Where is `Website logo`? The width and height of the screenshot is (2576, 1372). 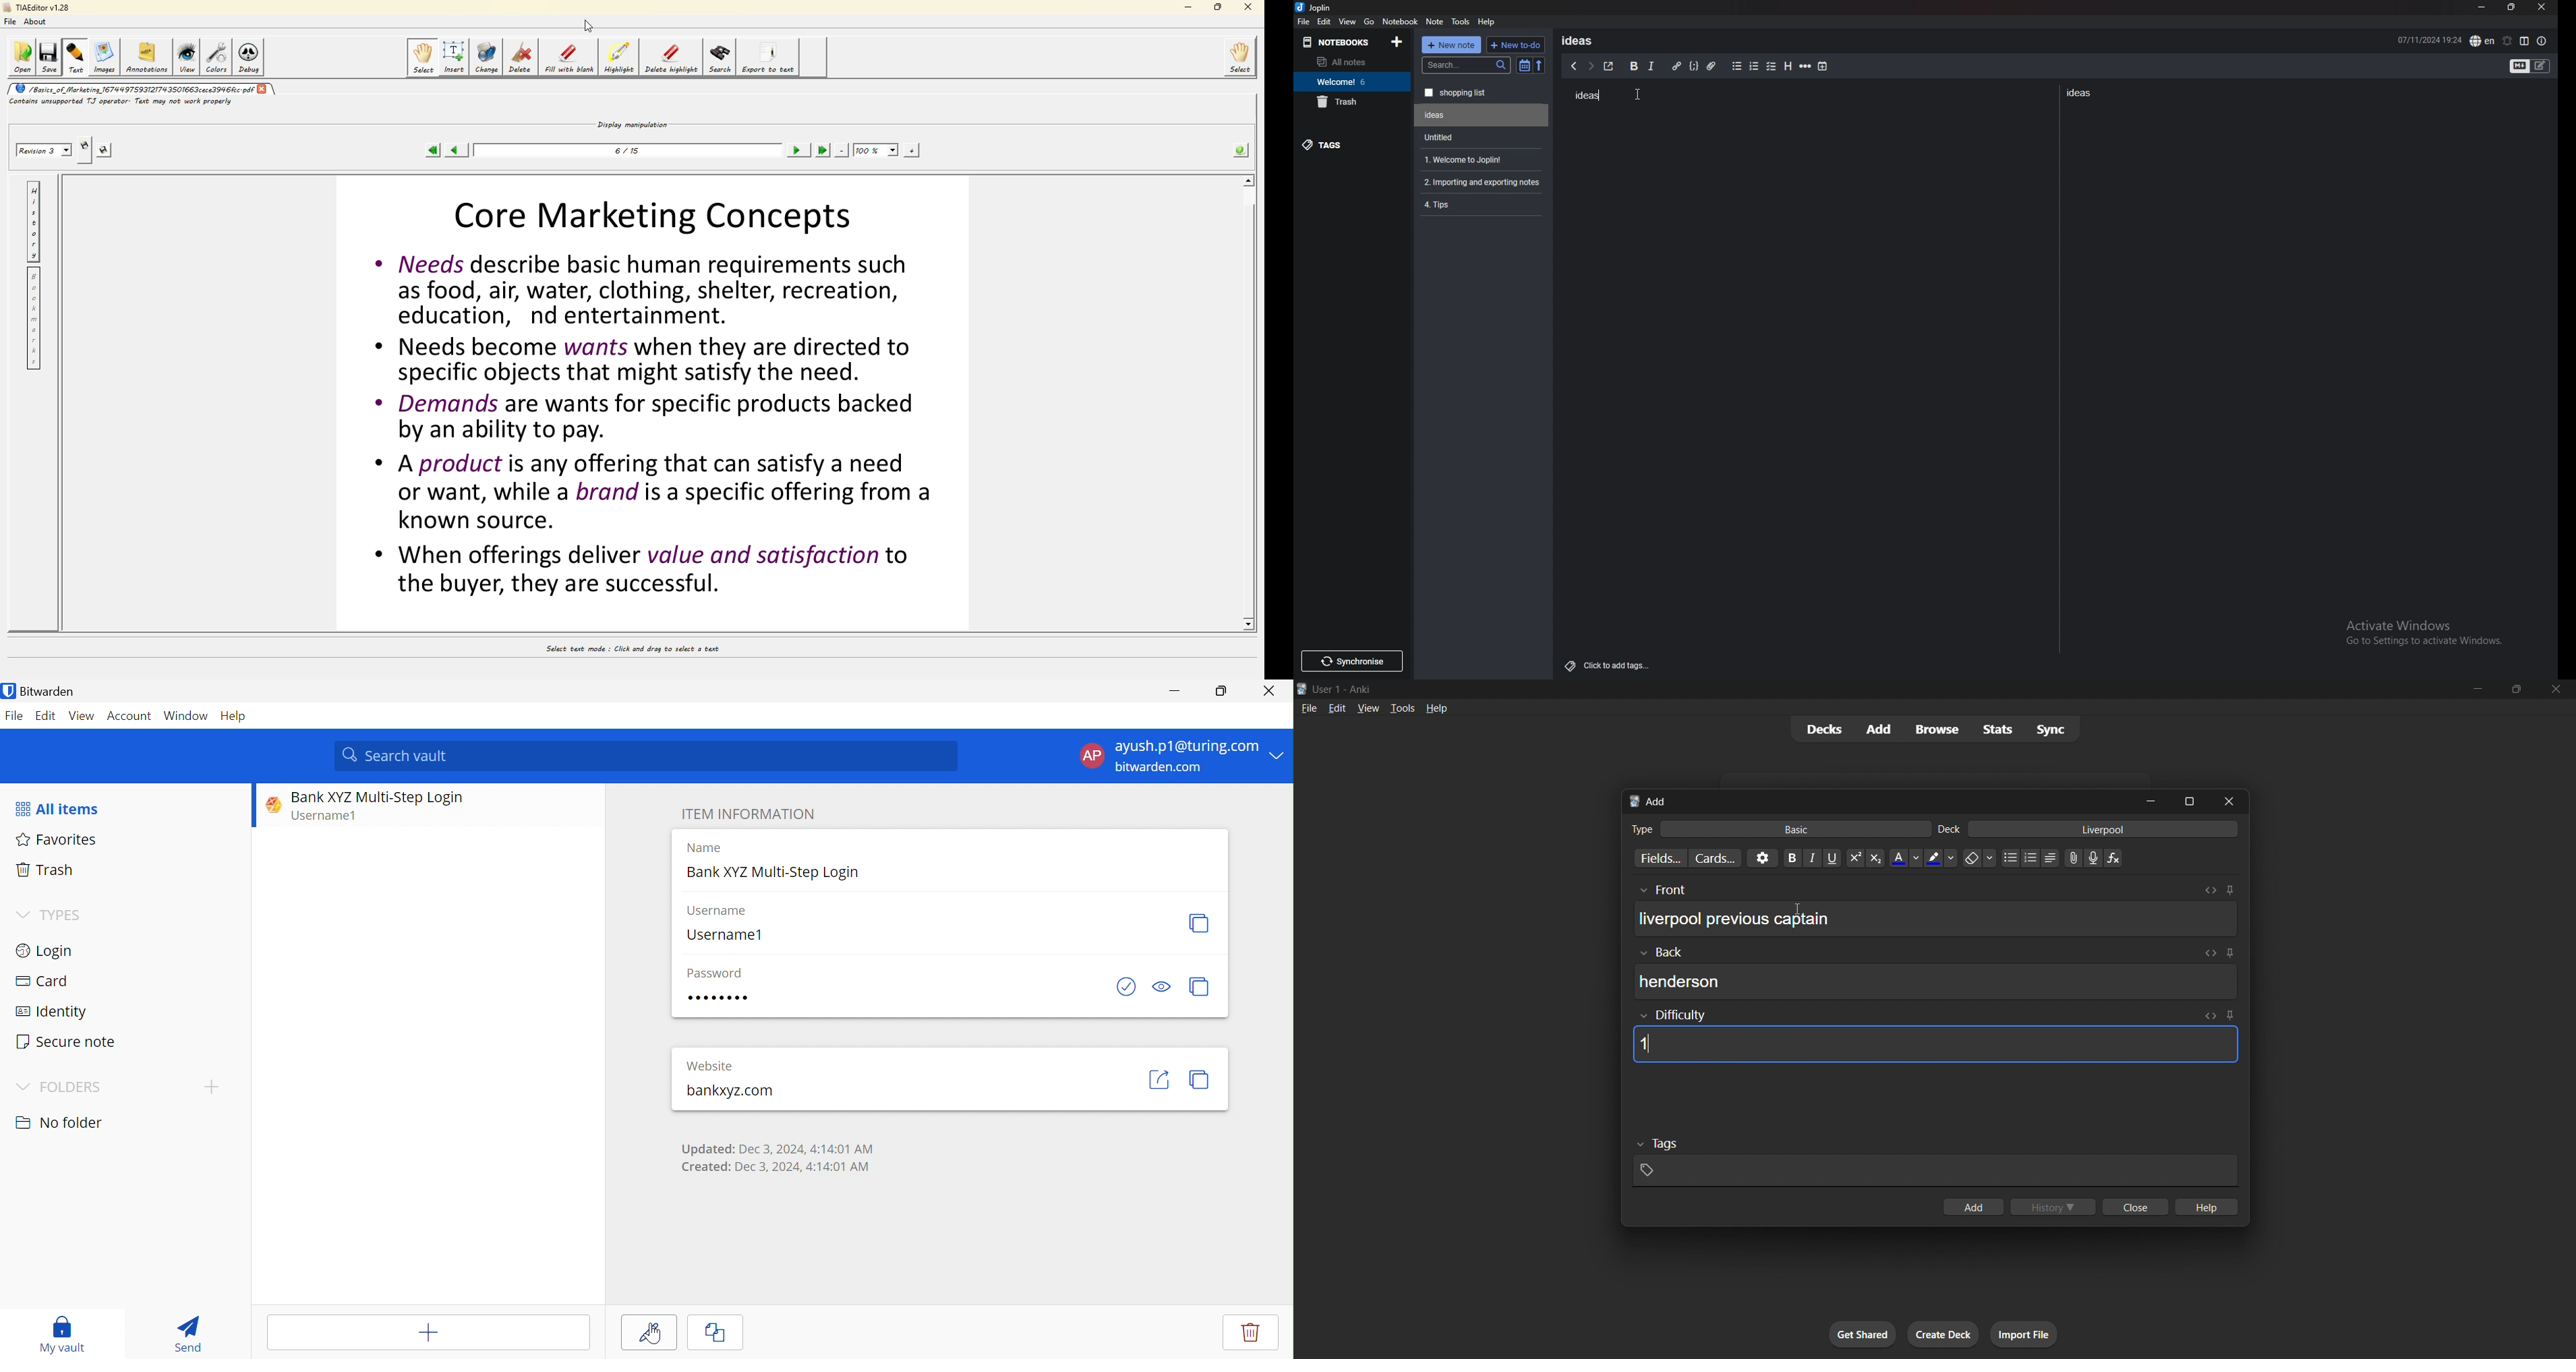 Website logo is located at coordinates (270, 804).